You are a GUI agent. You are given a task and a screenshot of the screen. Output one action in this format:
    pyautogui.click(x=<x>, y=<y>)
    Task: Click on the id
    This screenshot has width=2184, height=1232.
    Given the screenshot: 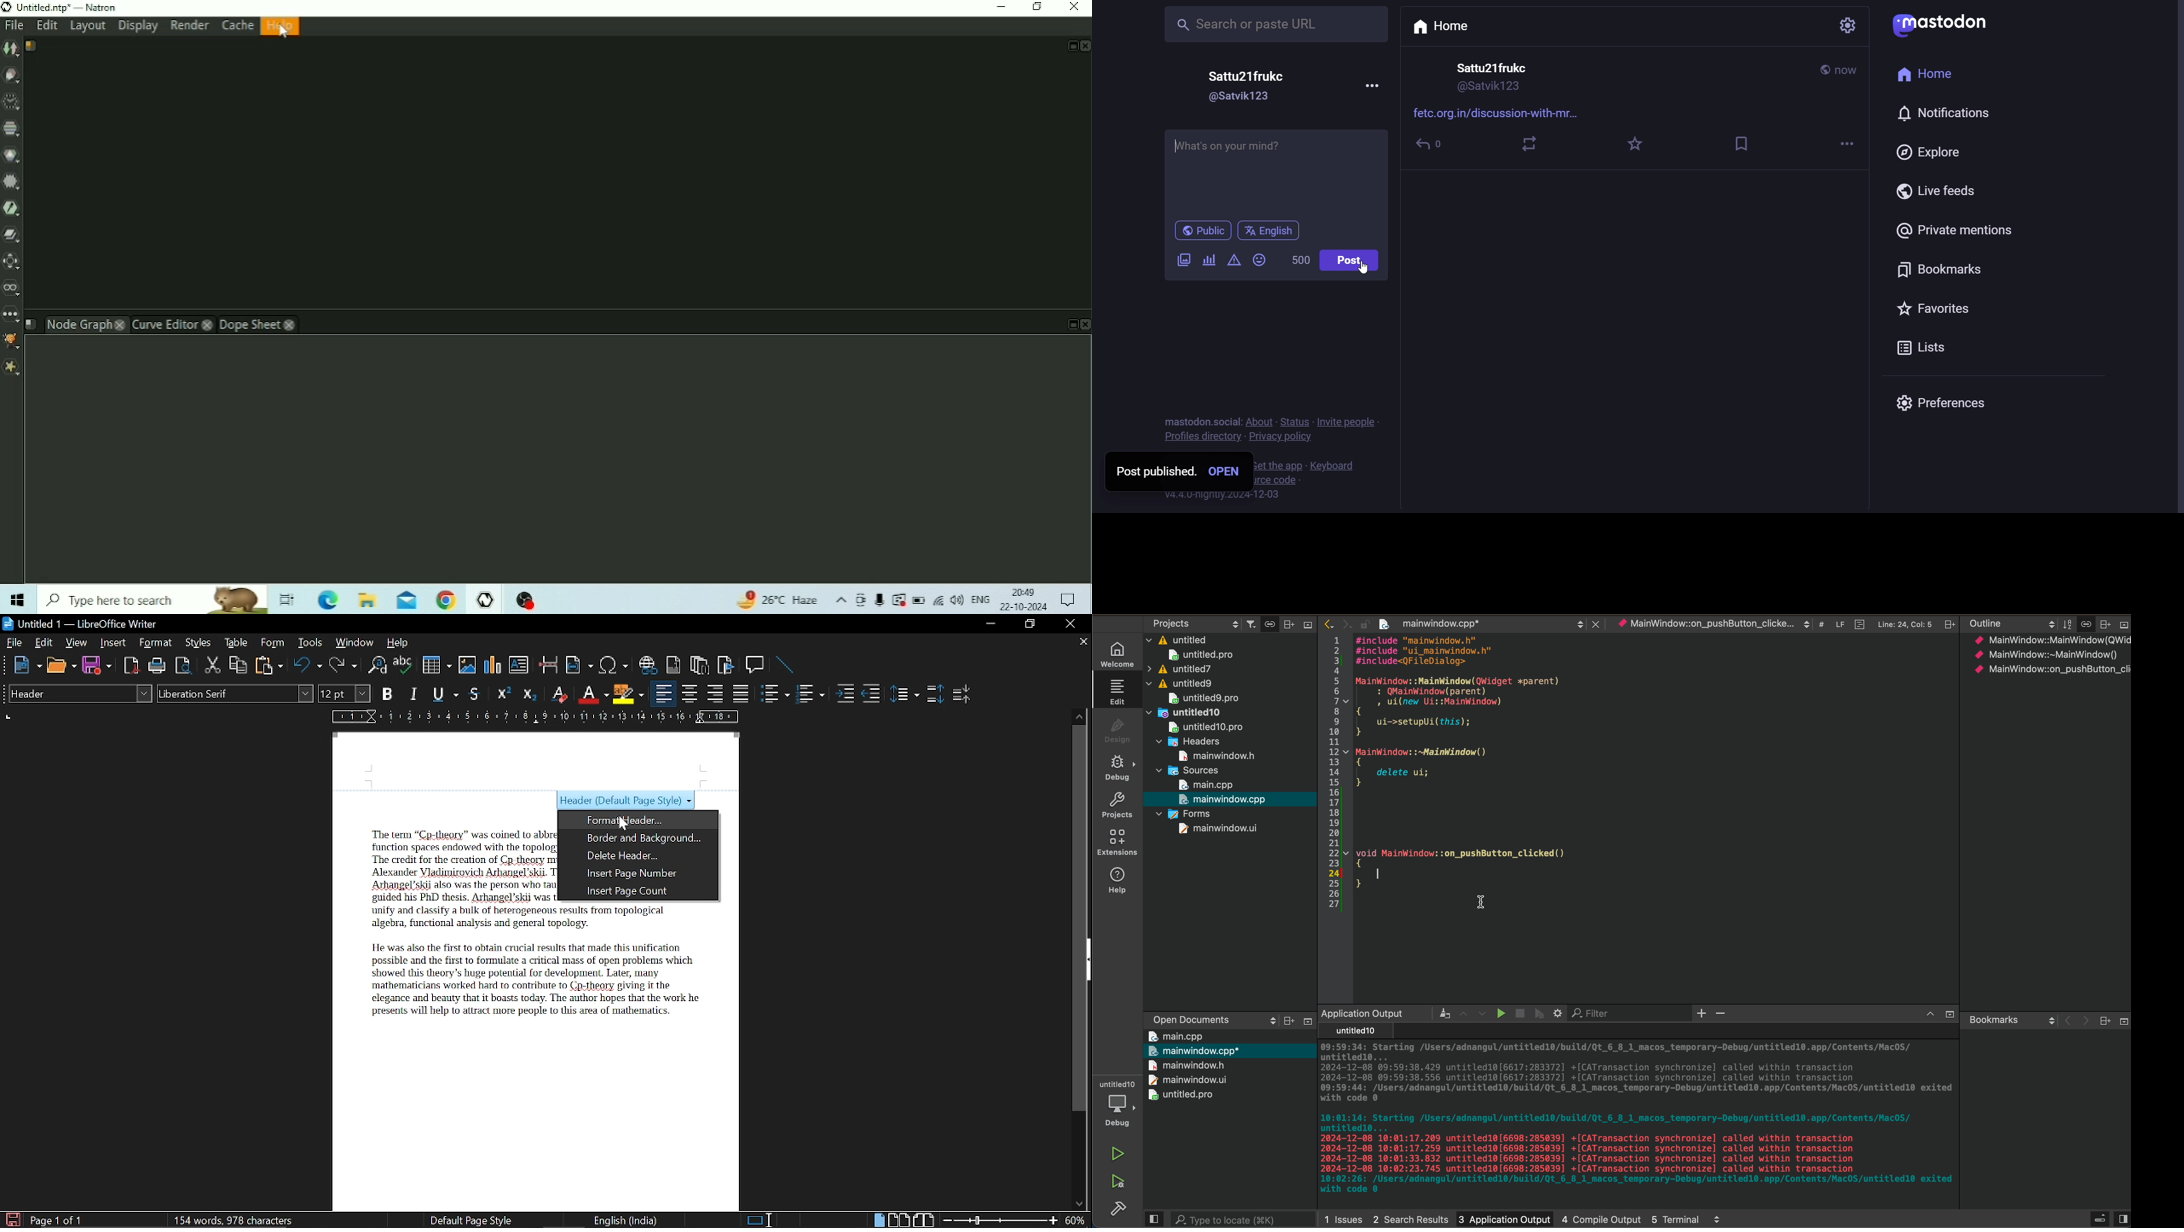 What is the action you would take?
    pyautogui.click(x=1244, y=97)
    